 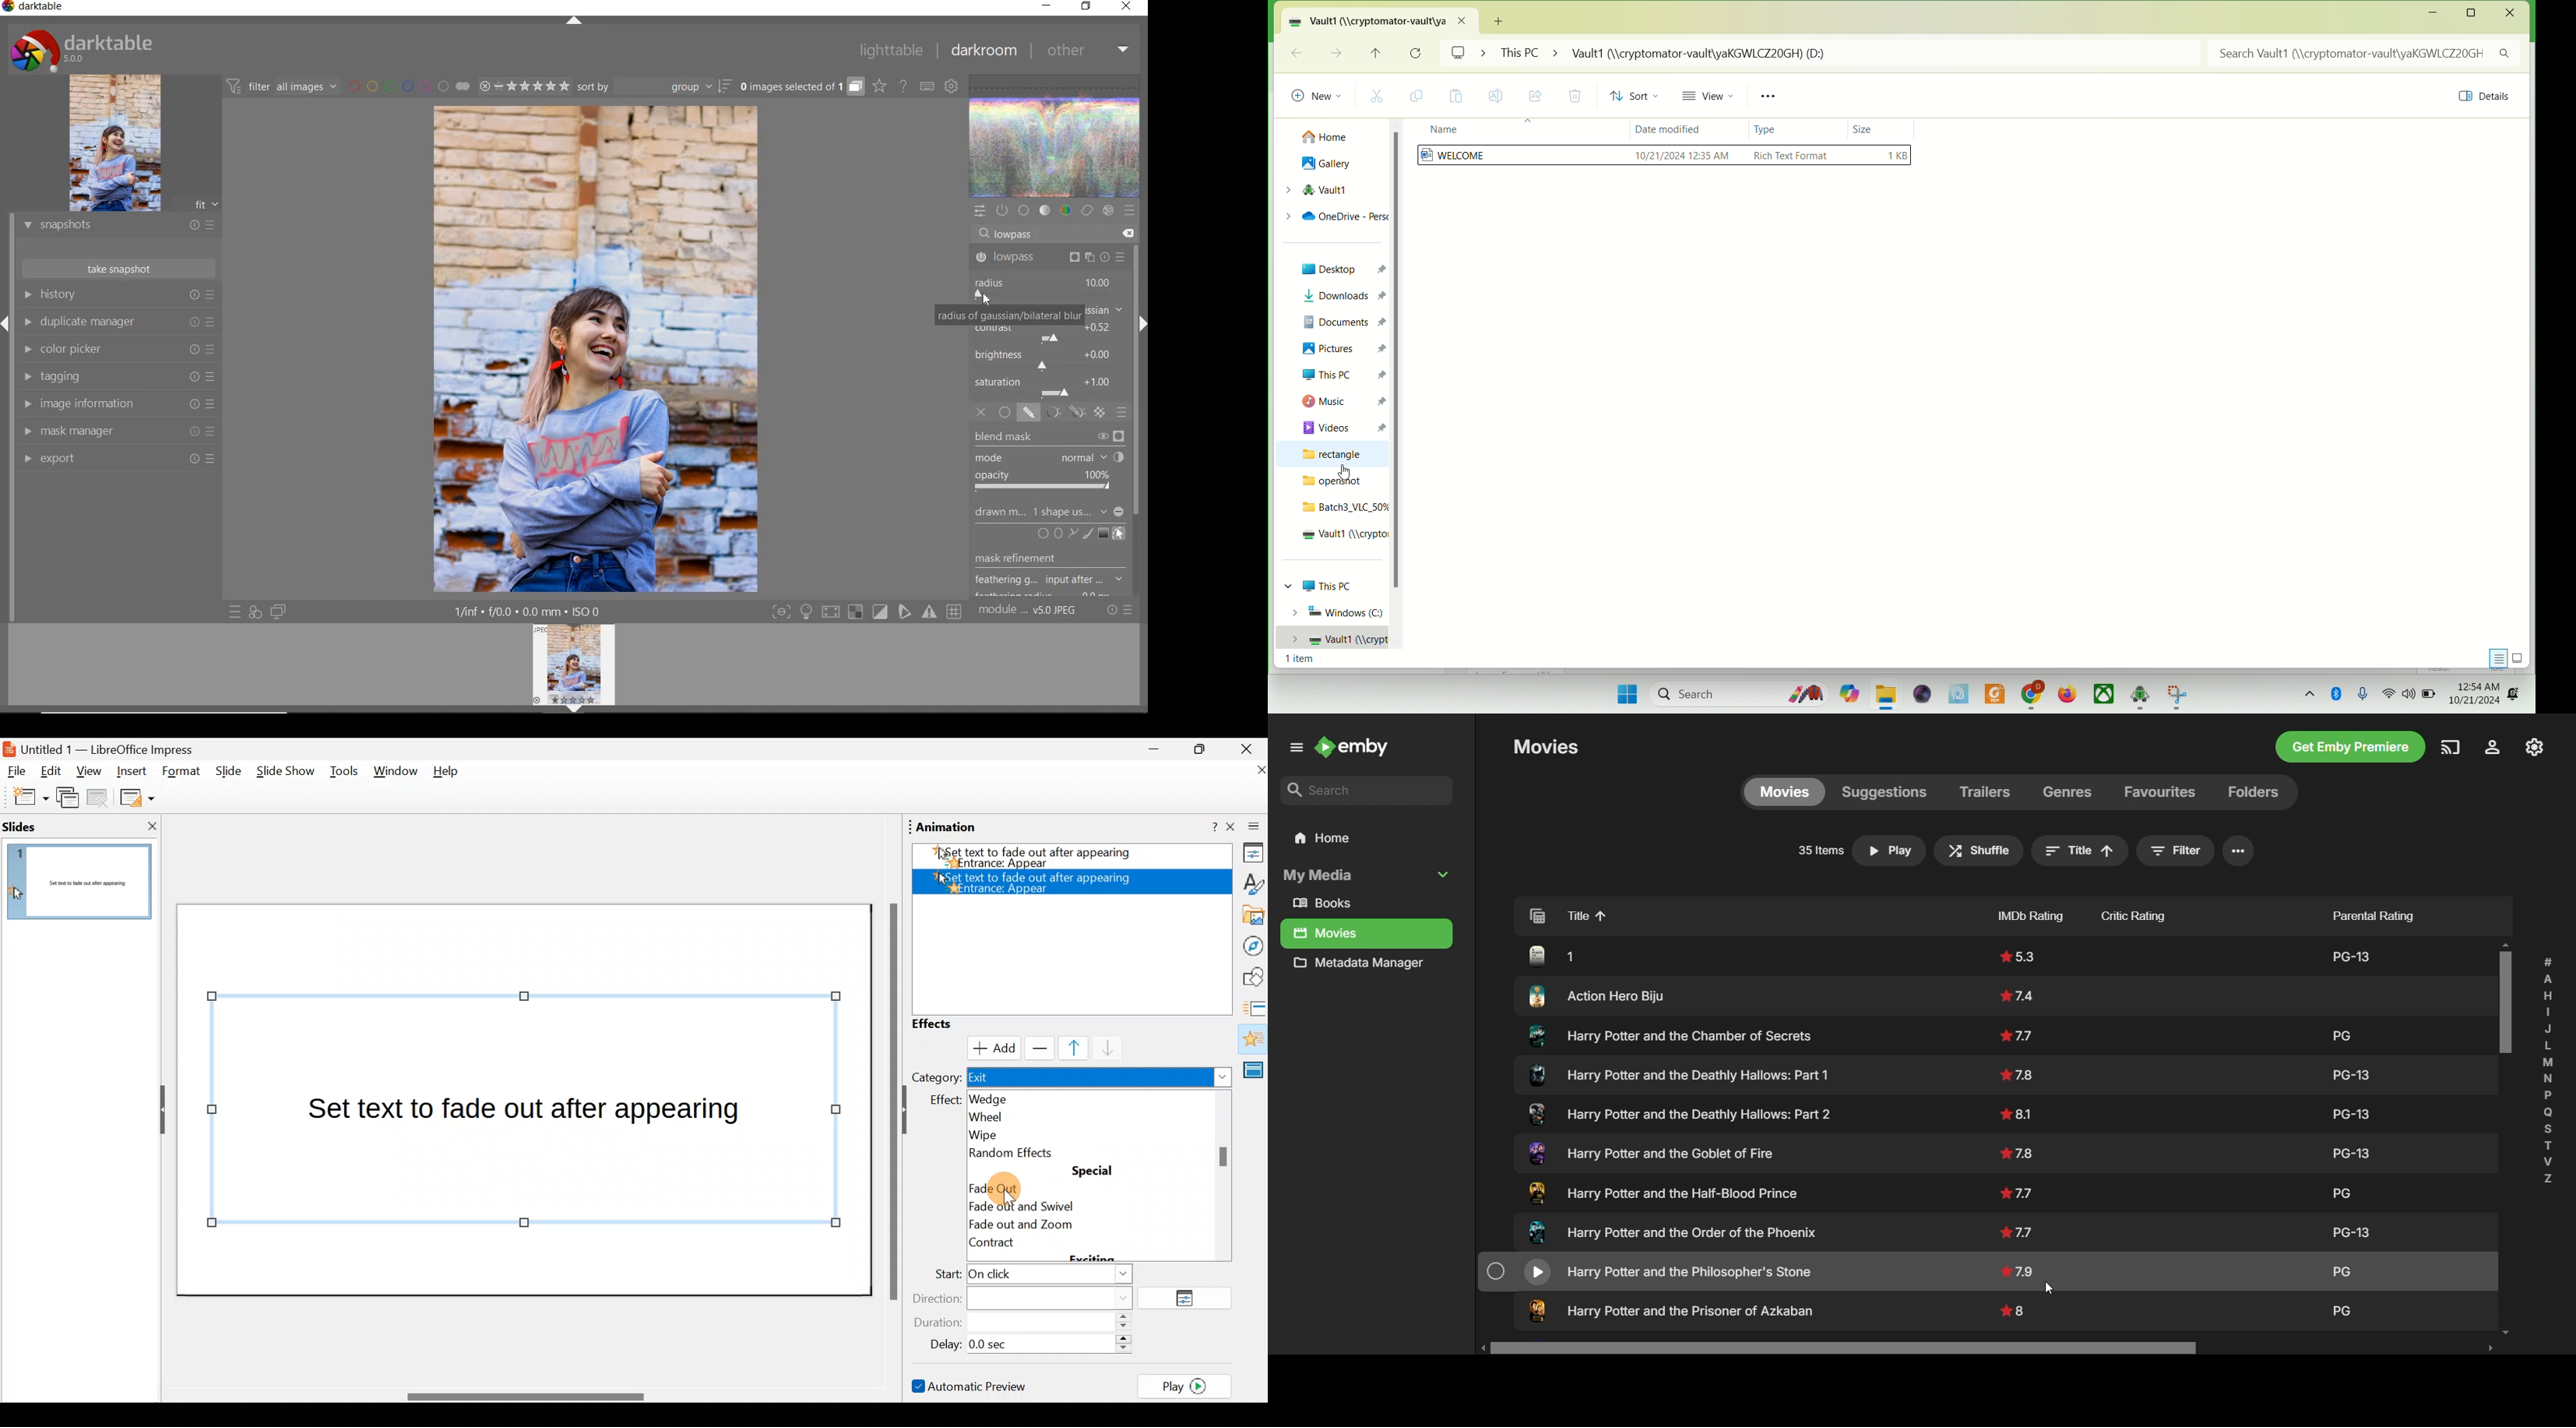 What do you see at coordinates (409, 87) in the screenshot?
I see `filter images by color labels` at bounding box center [409, 87].